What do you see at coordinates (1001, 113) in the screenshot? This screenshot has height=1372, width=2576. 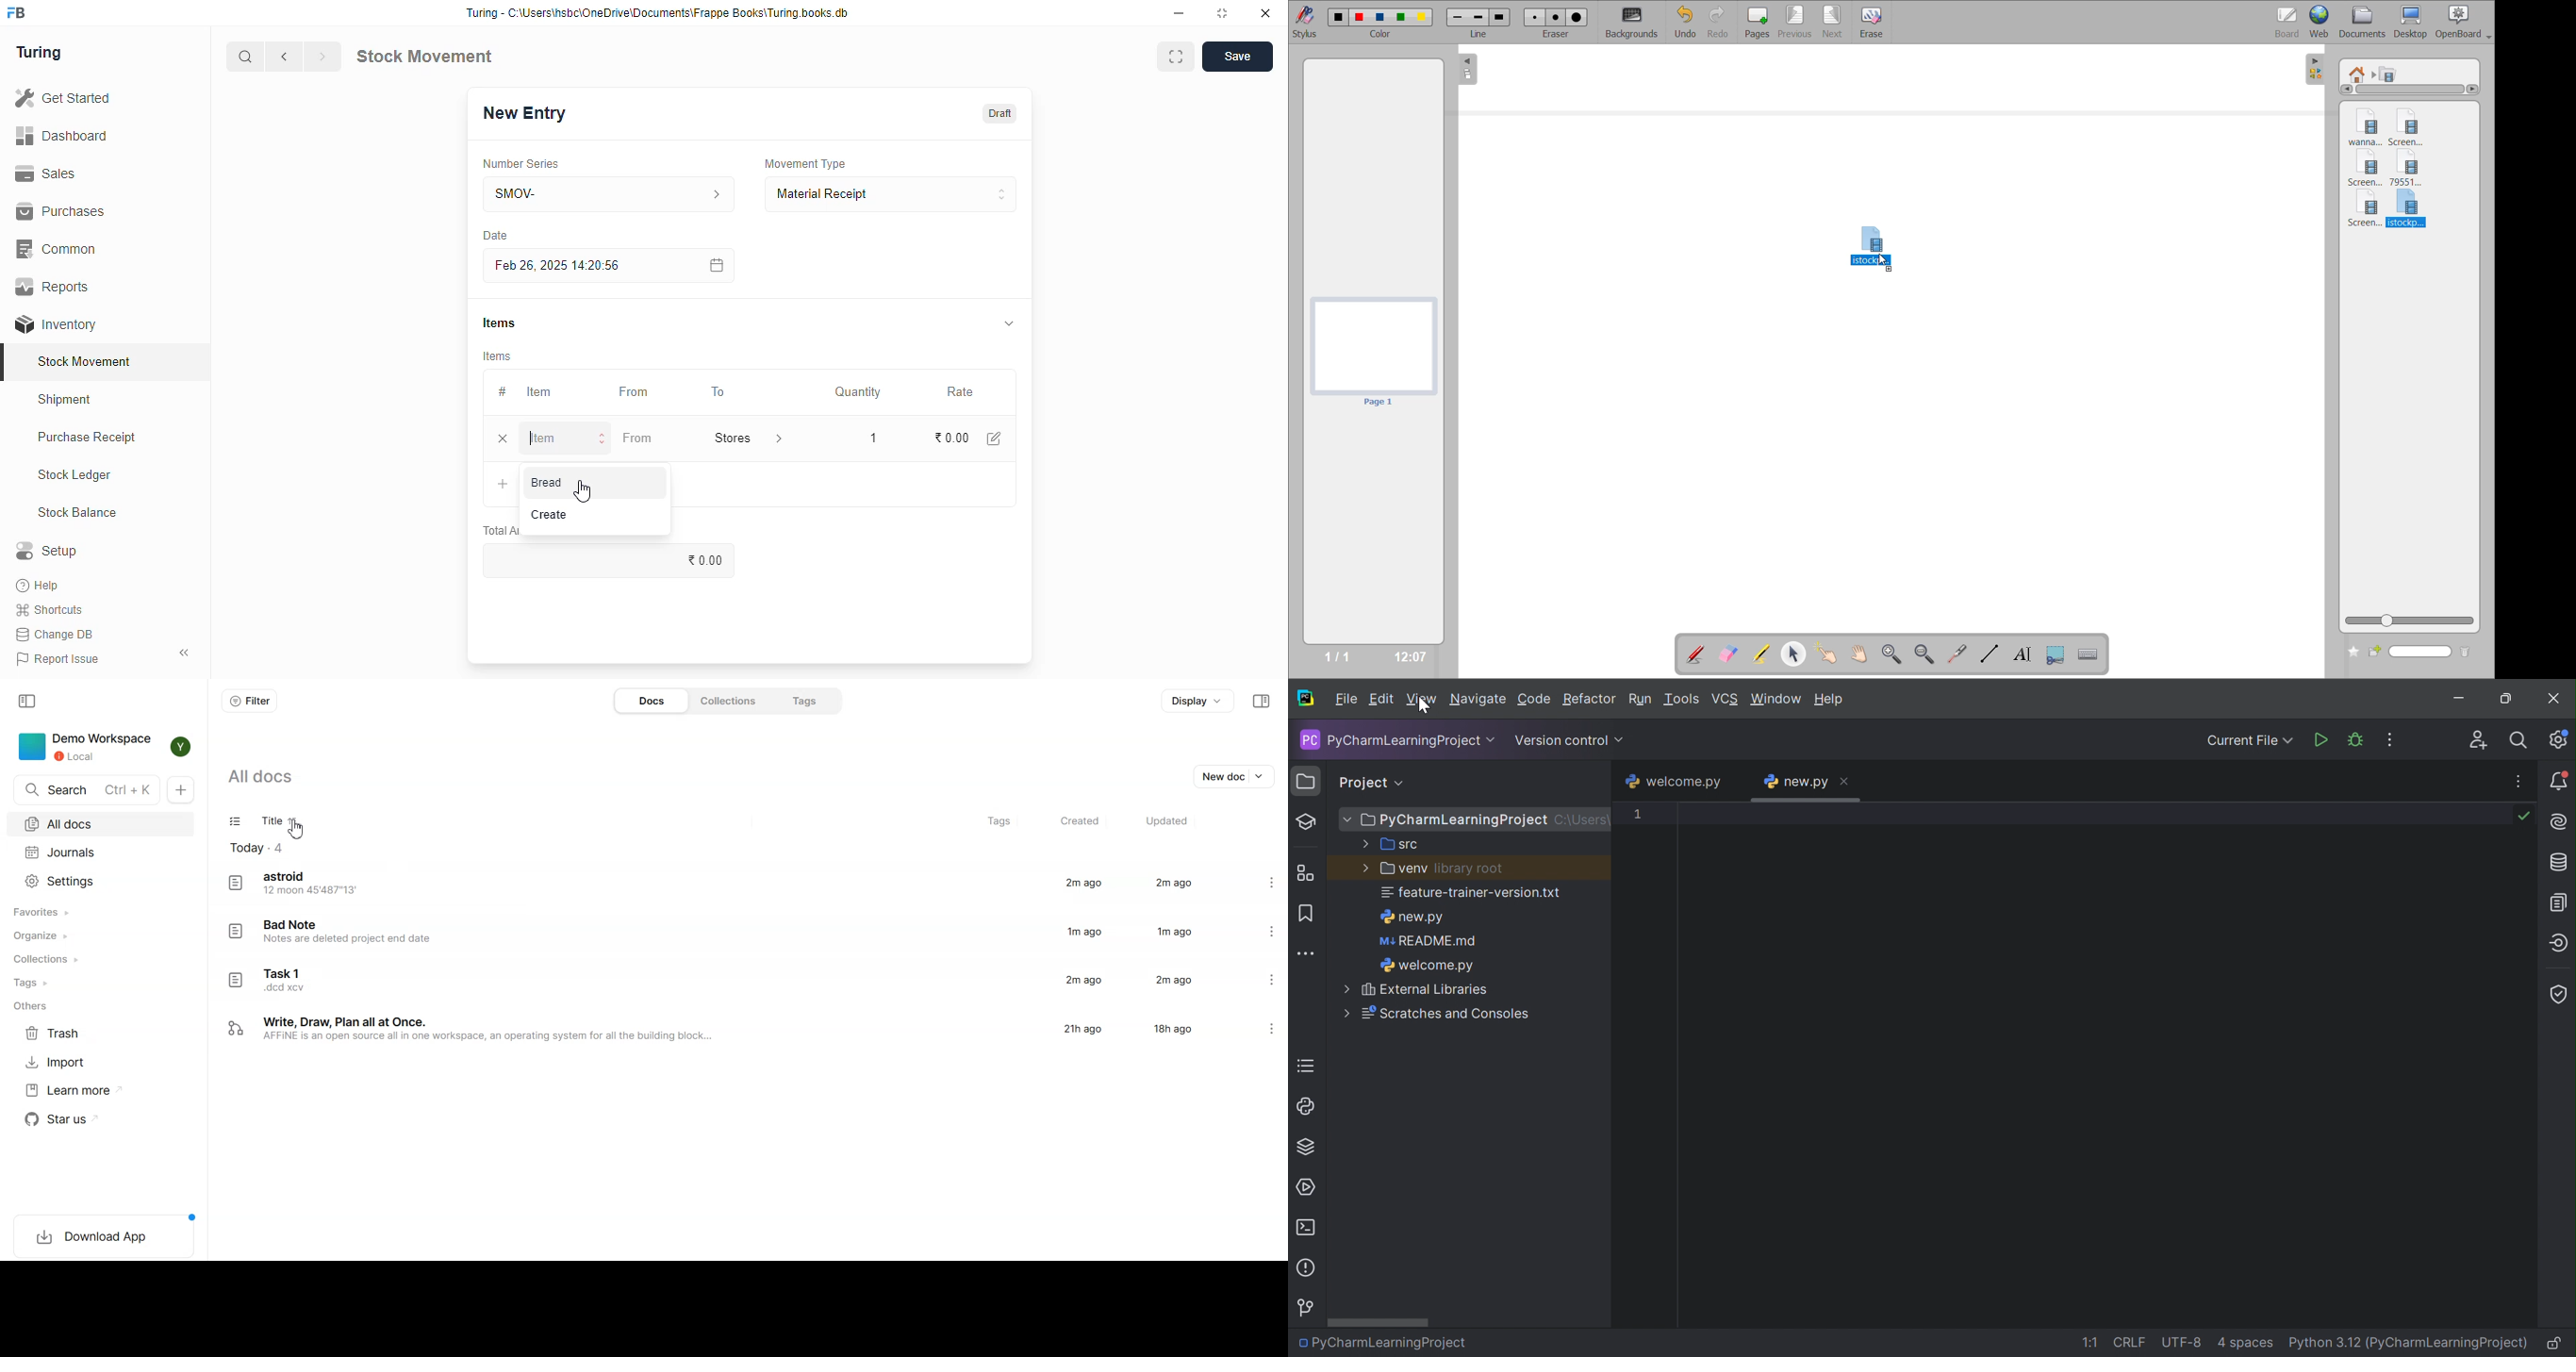 I see `draft` at bounding box center [1001, 113].